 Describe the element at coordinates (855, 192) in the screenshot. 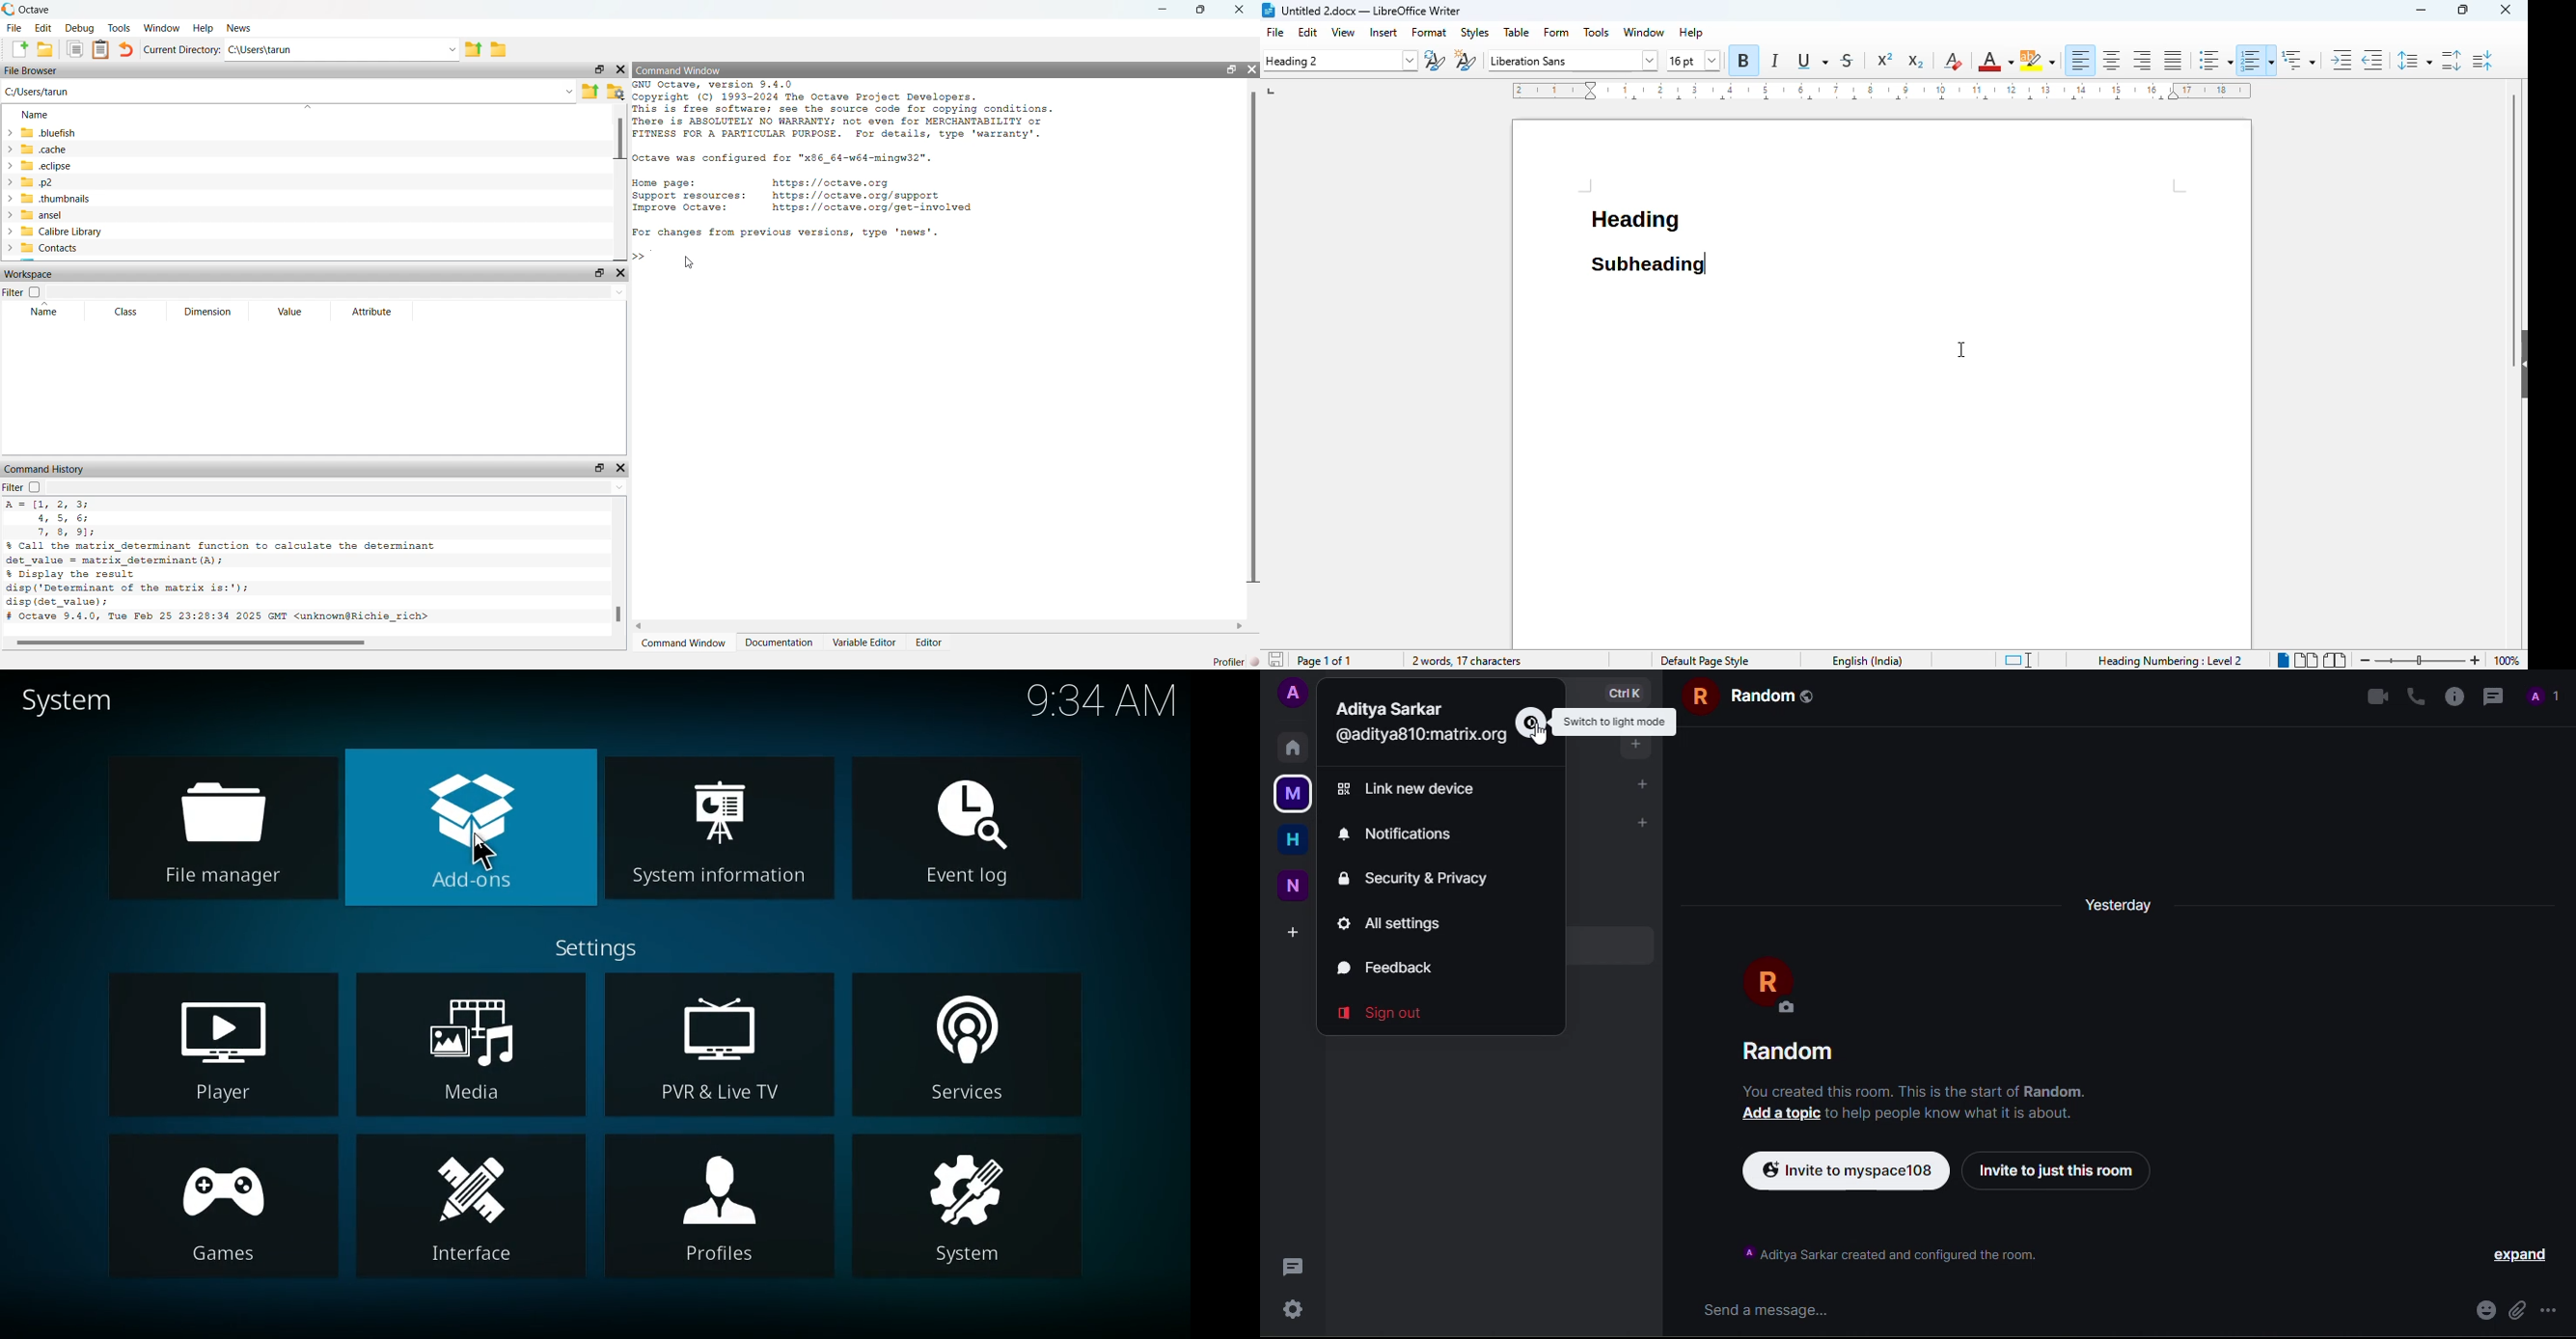

I see `commands` at that location.